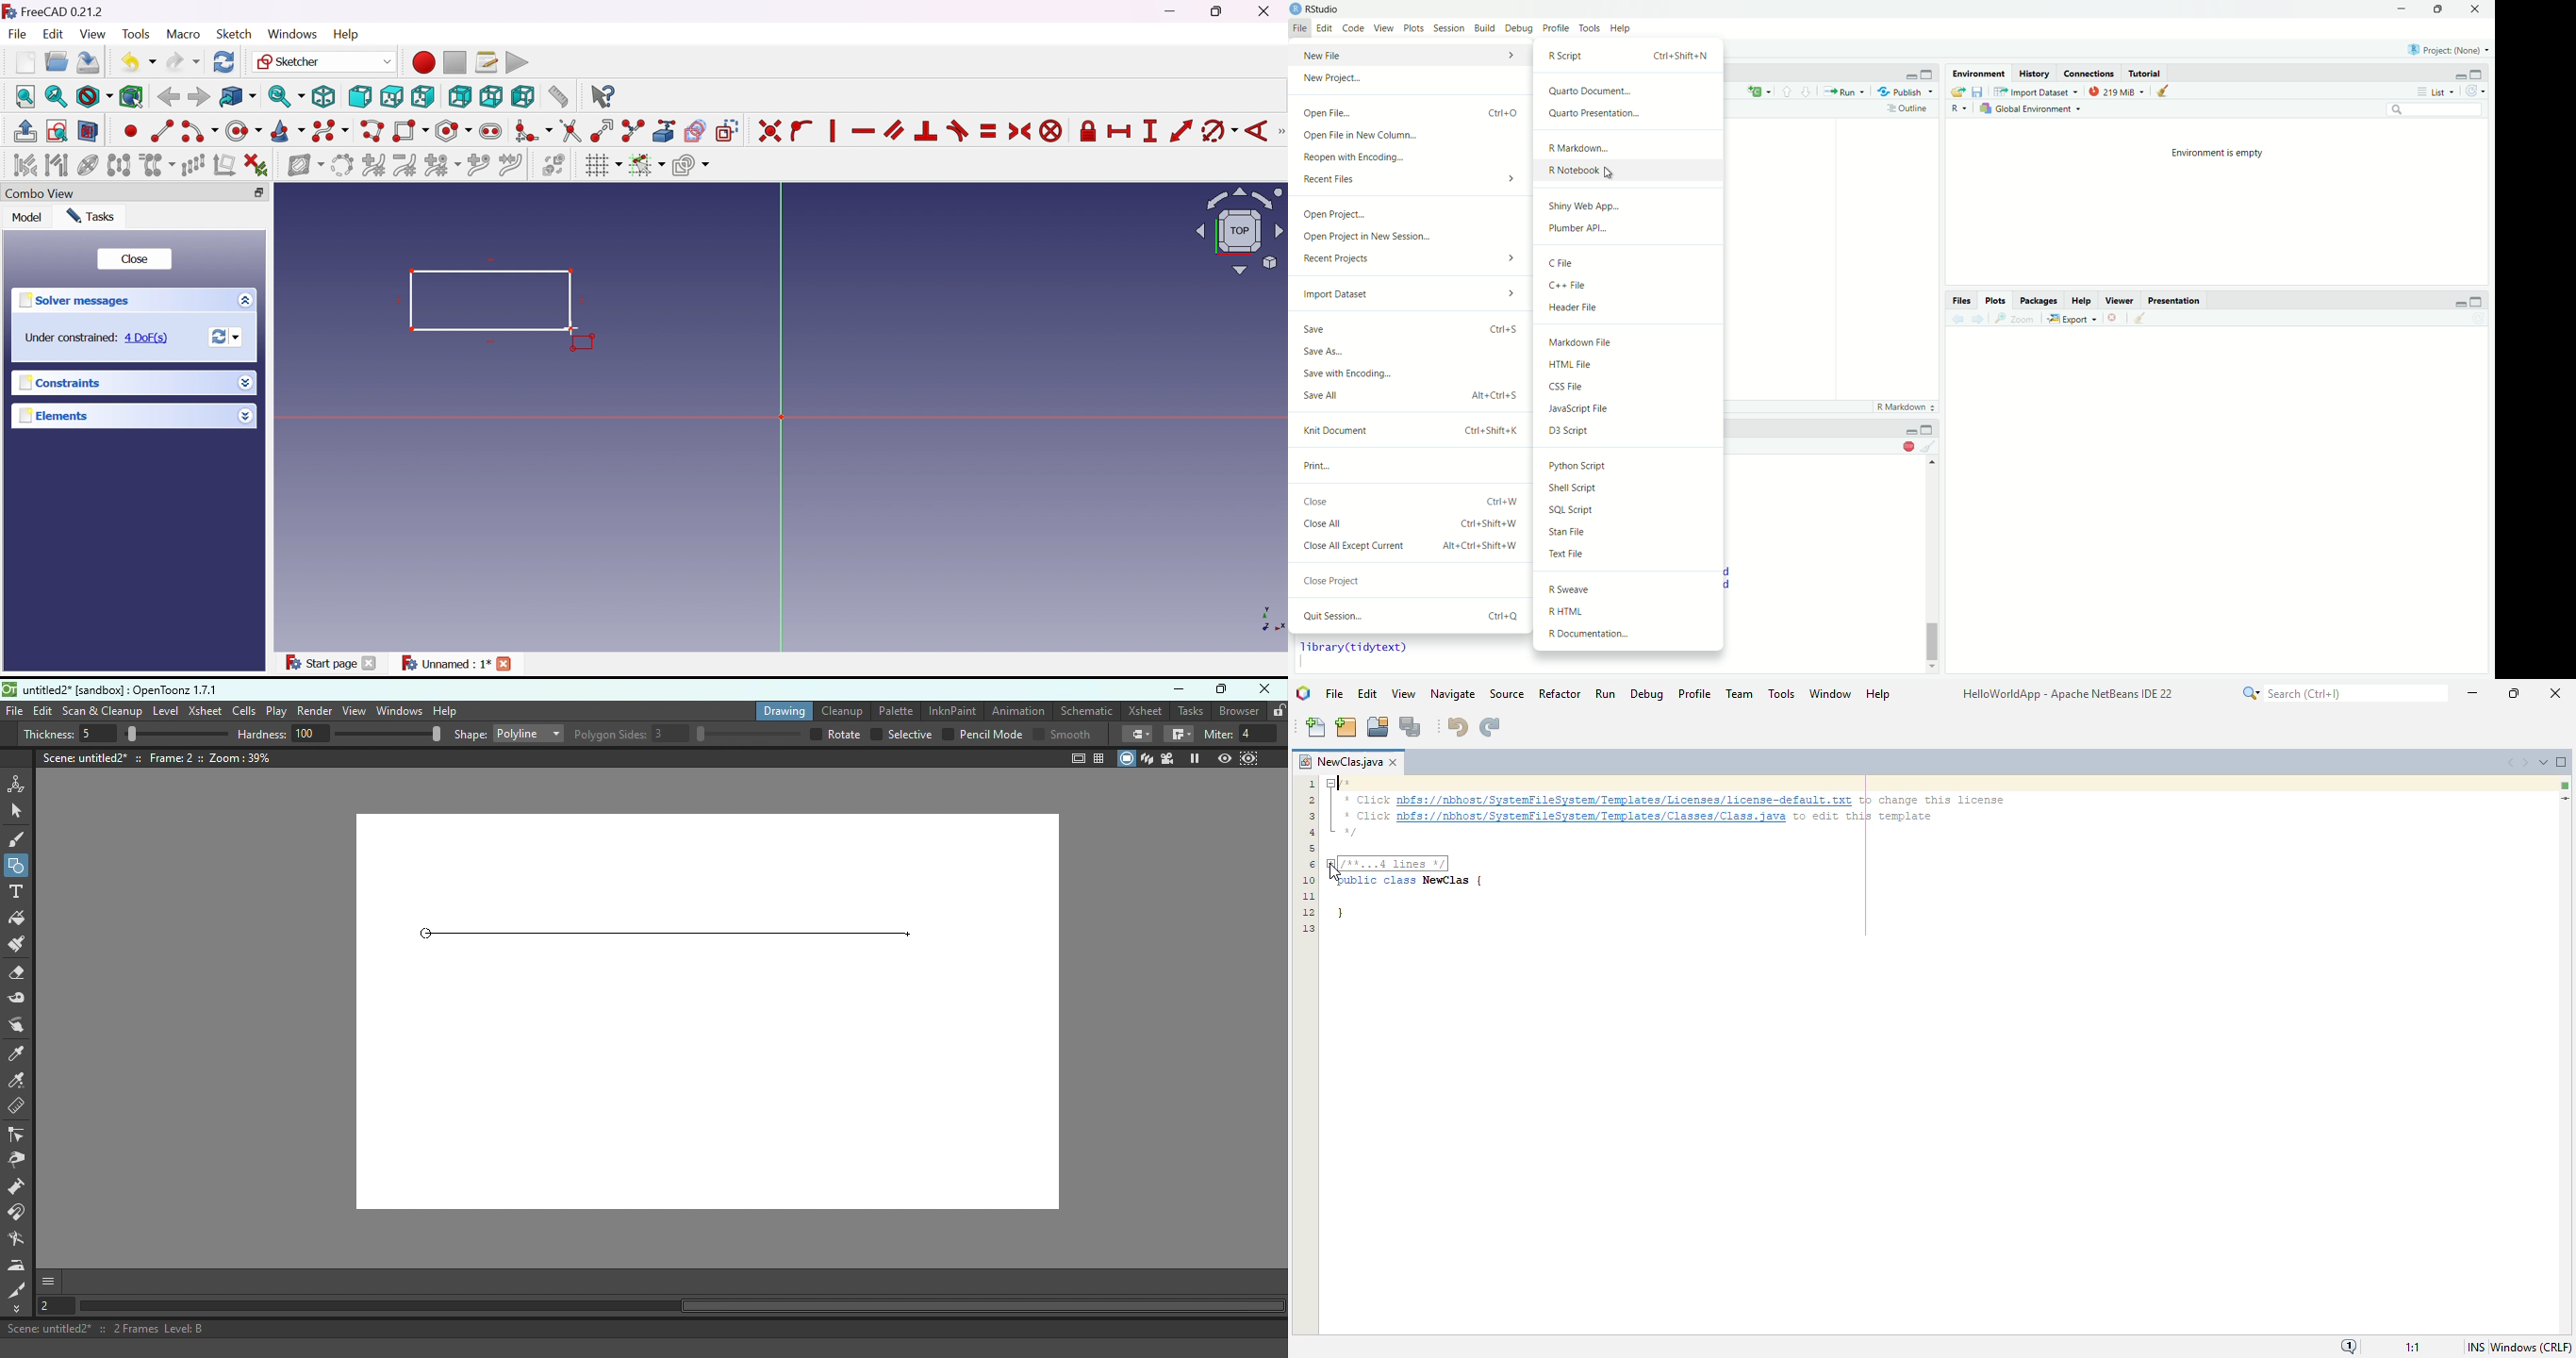 The image size is (2576, 1372). Describe the element at coordinates (1629, 227) in the screenshot. I see `Plumber API...` at that location.